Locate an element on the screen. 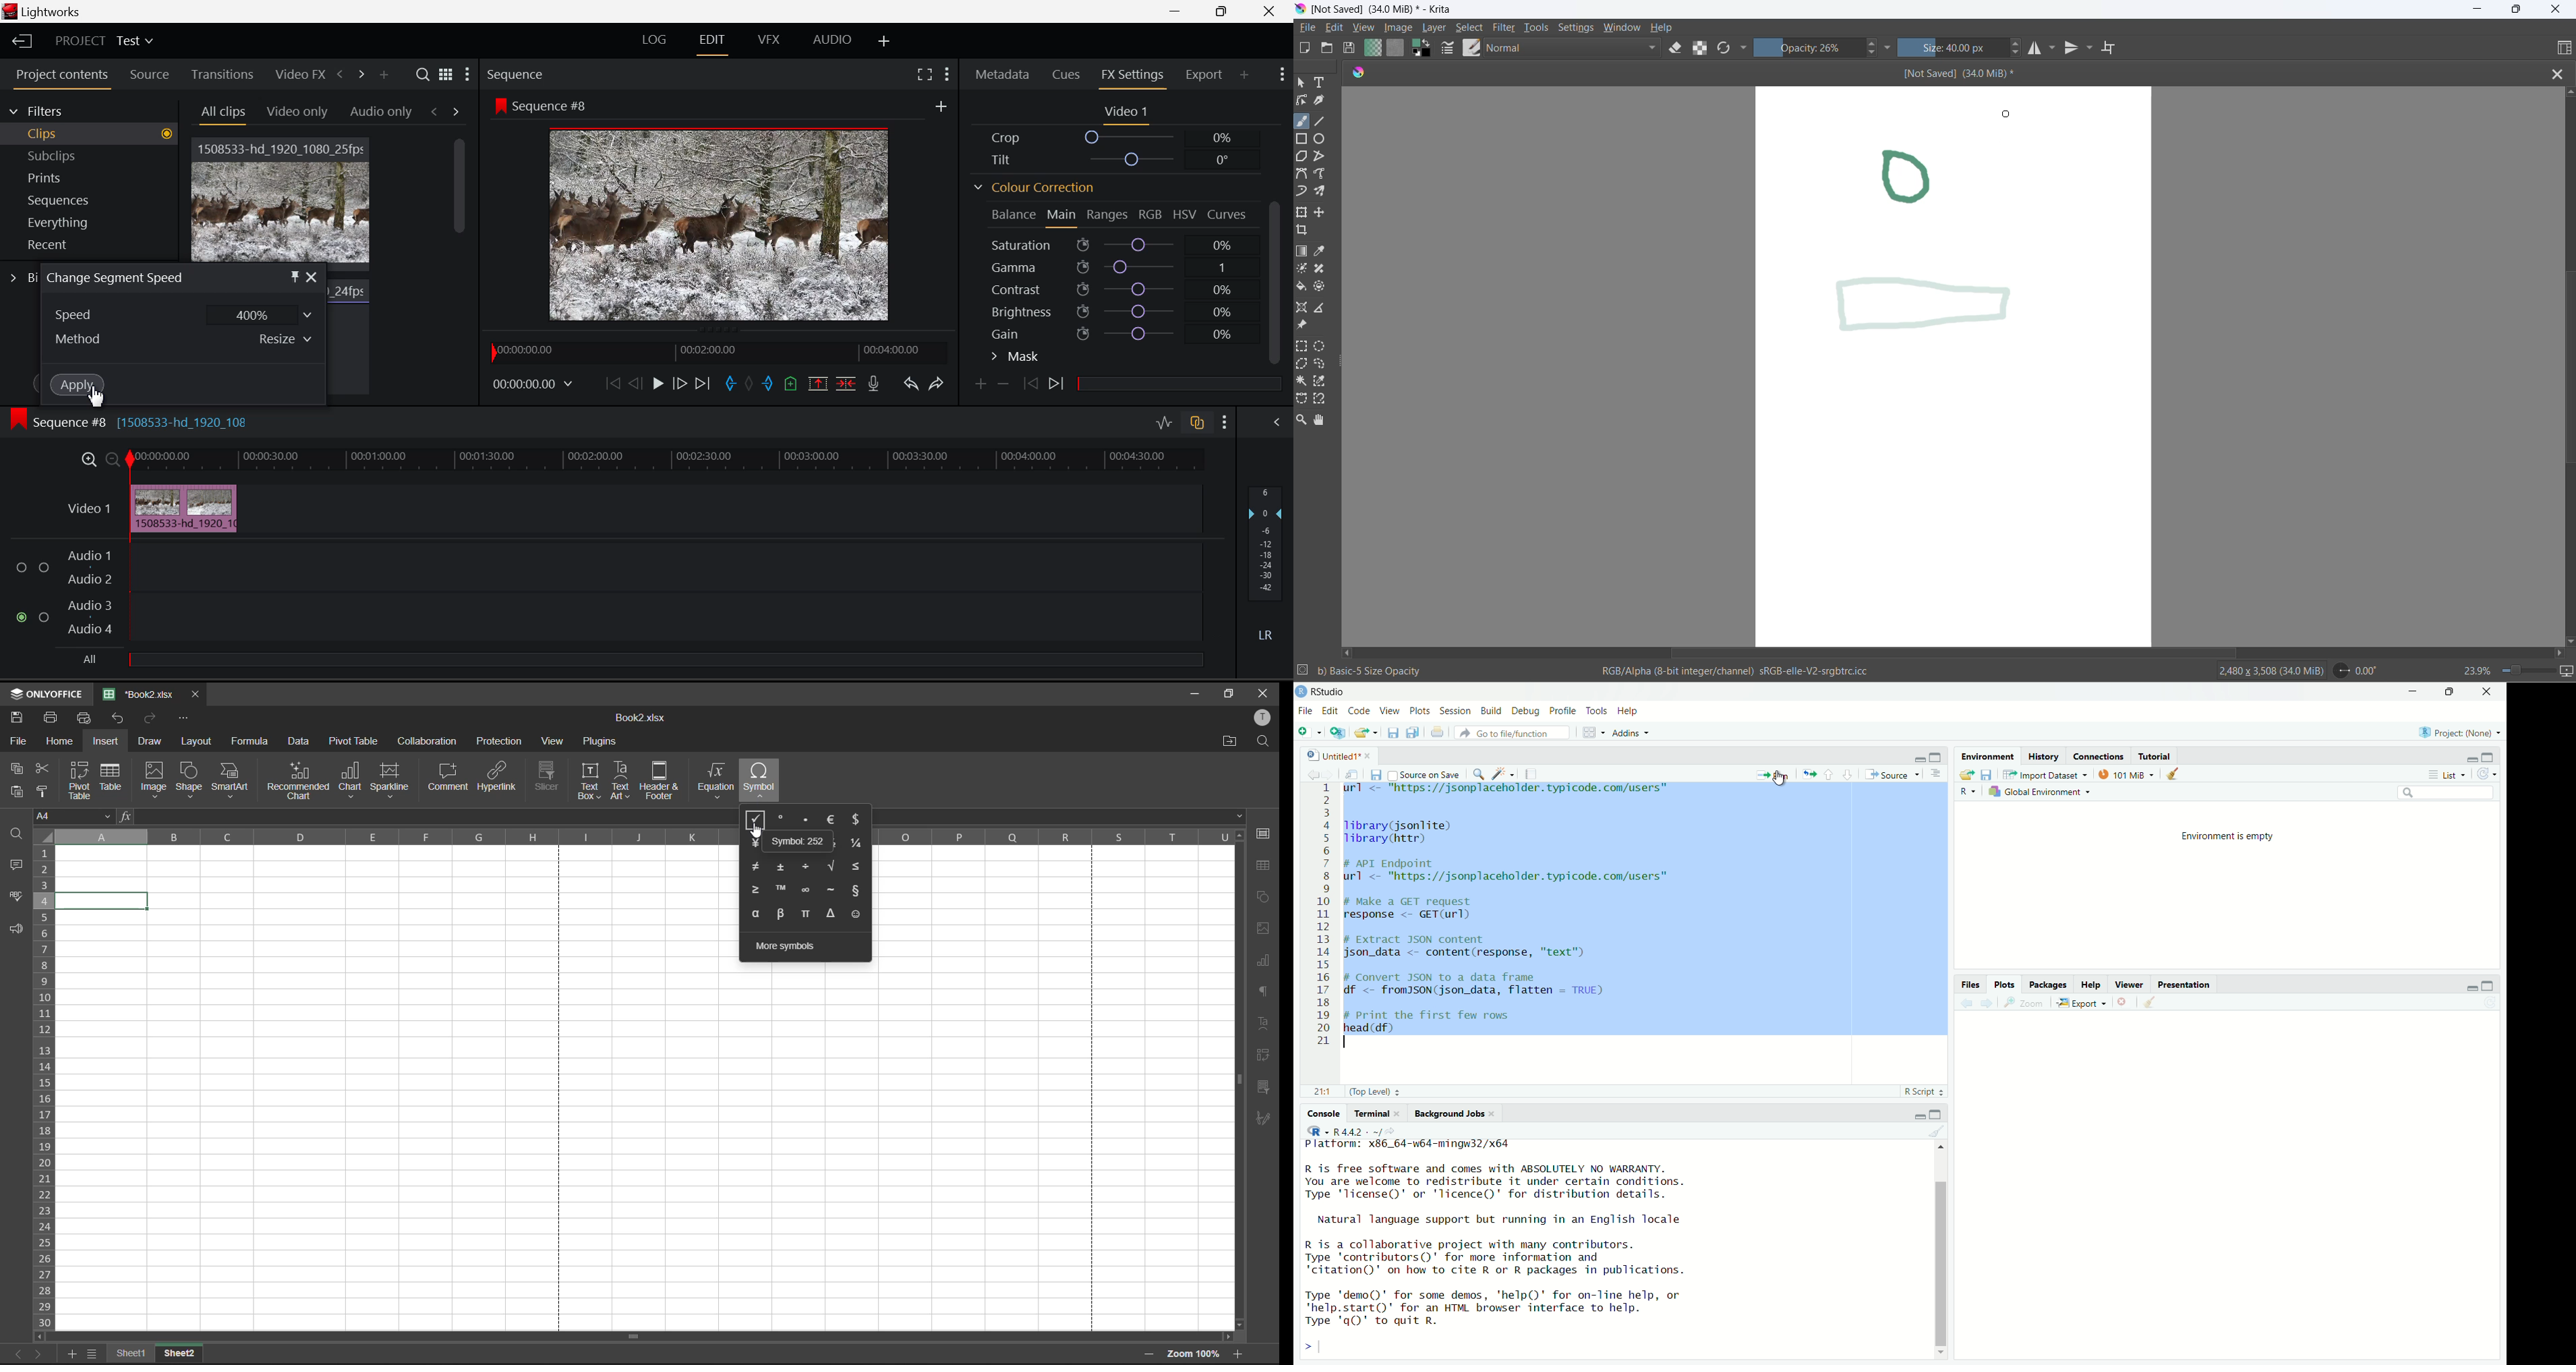  Delete is located at coordinates (2122, 1004).